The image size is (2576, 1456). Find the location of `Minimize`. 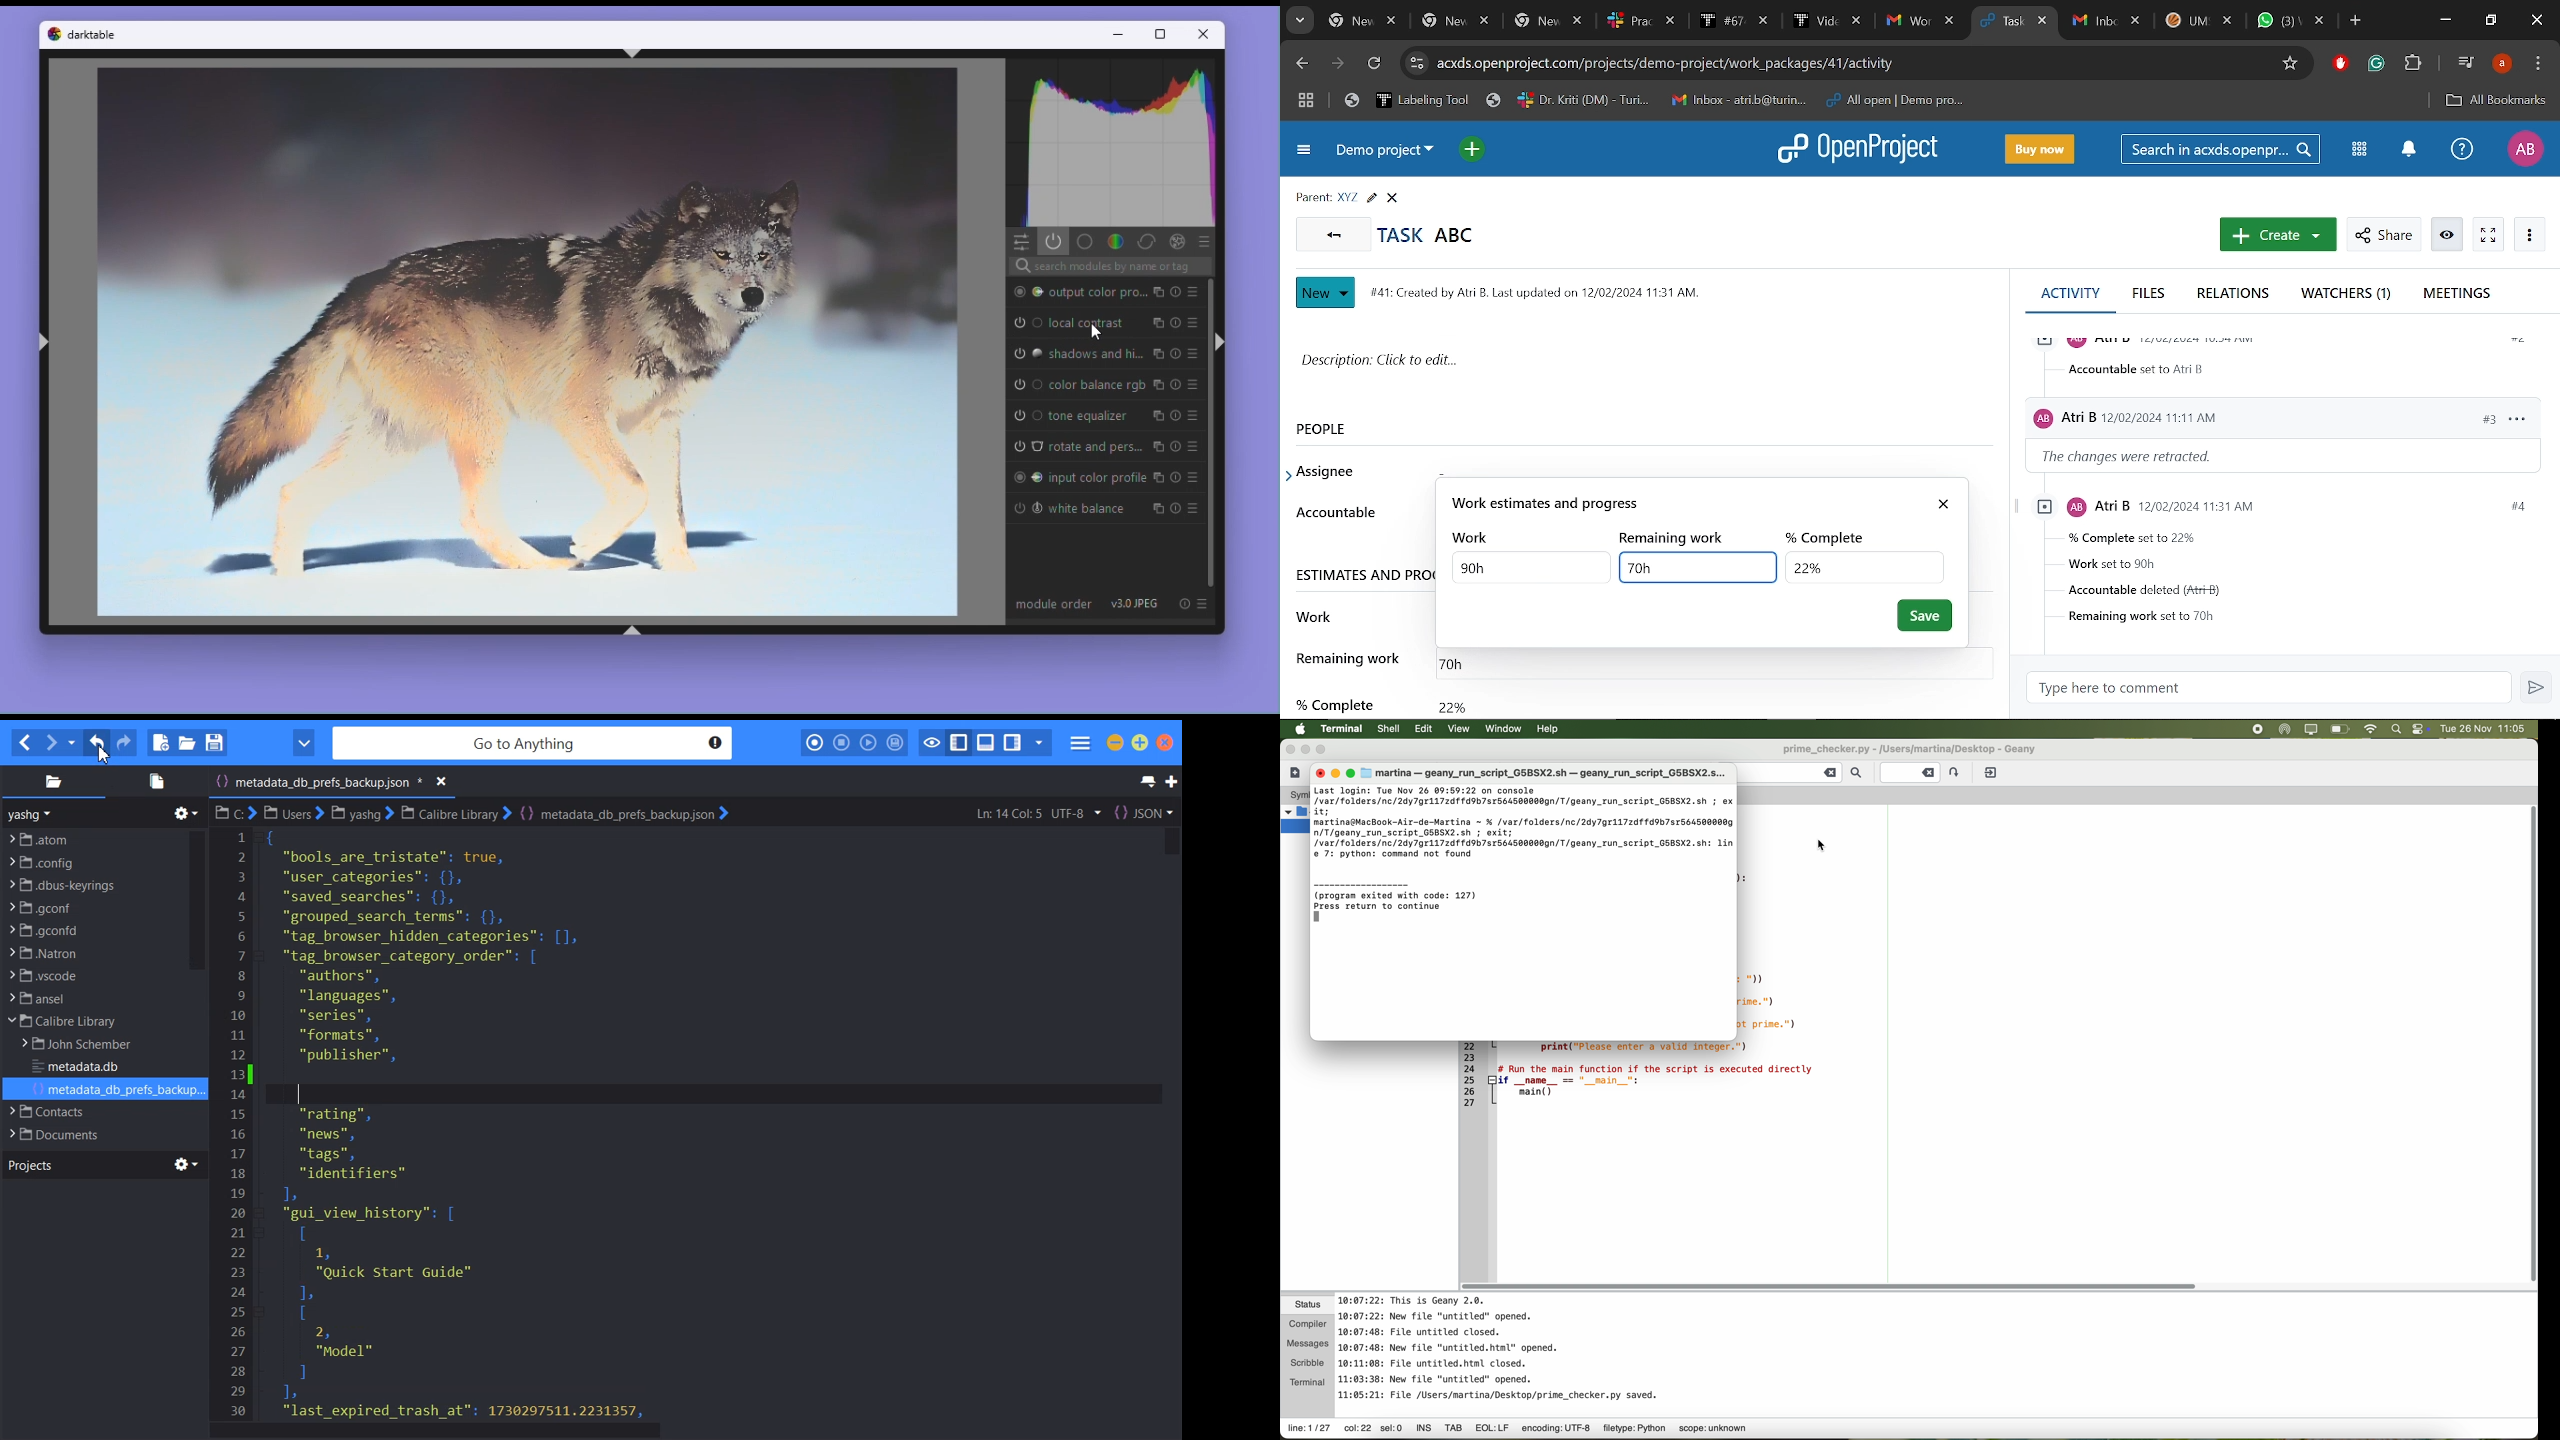

Minimize is located at coordinates (2444, 22).